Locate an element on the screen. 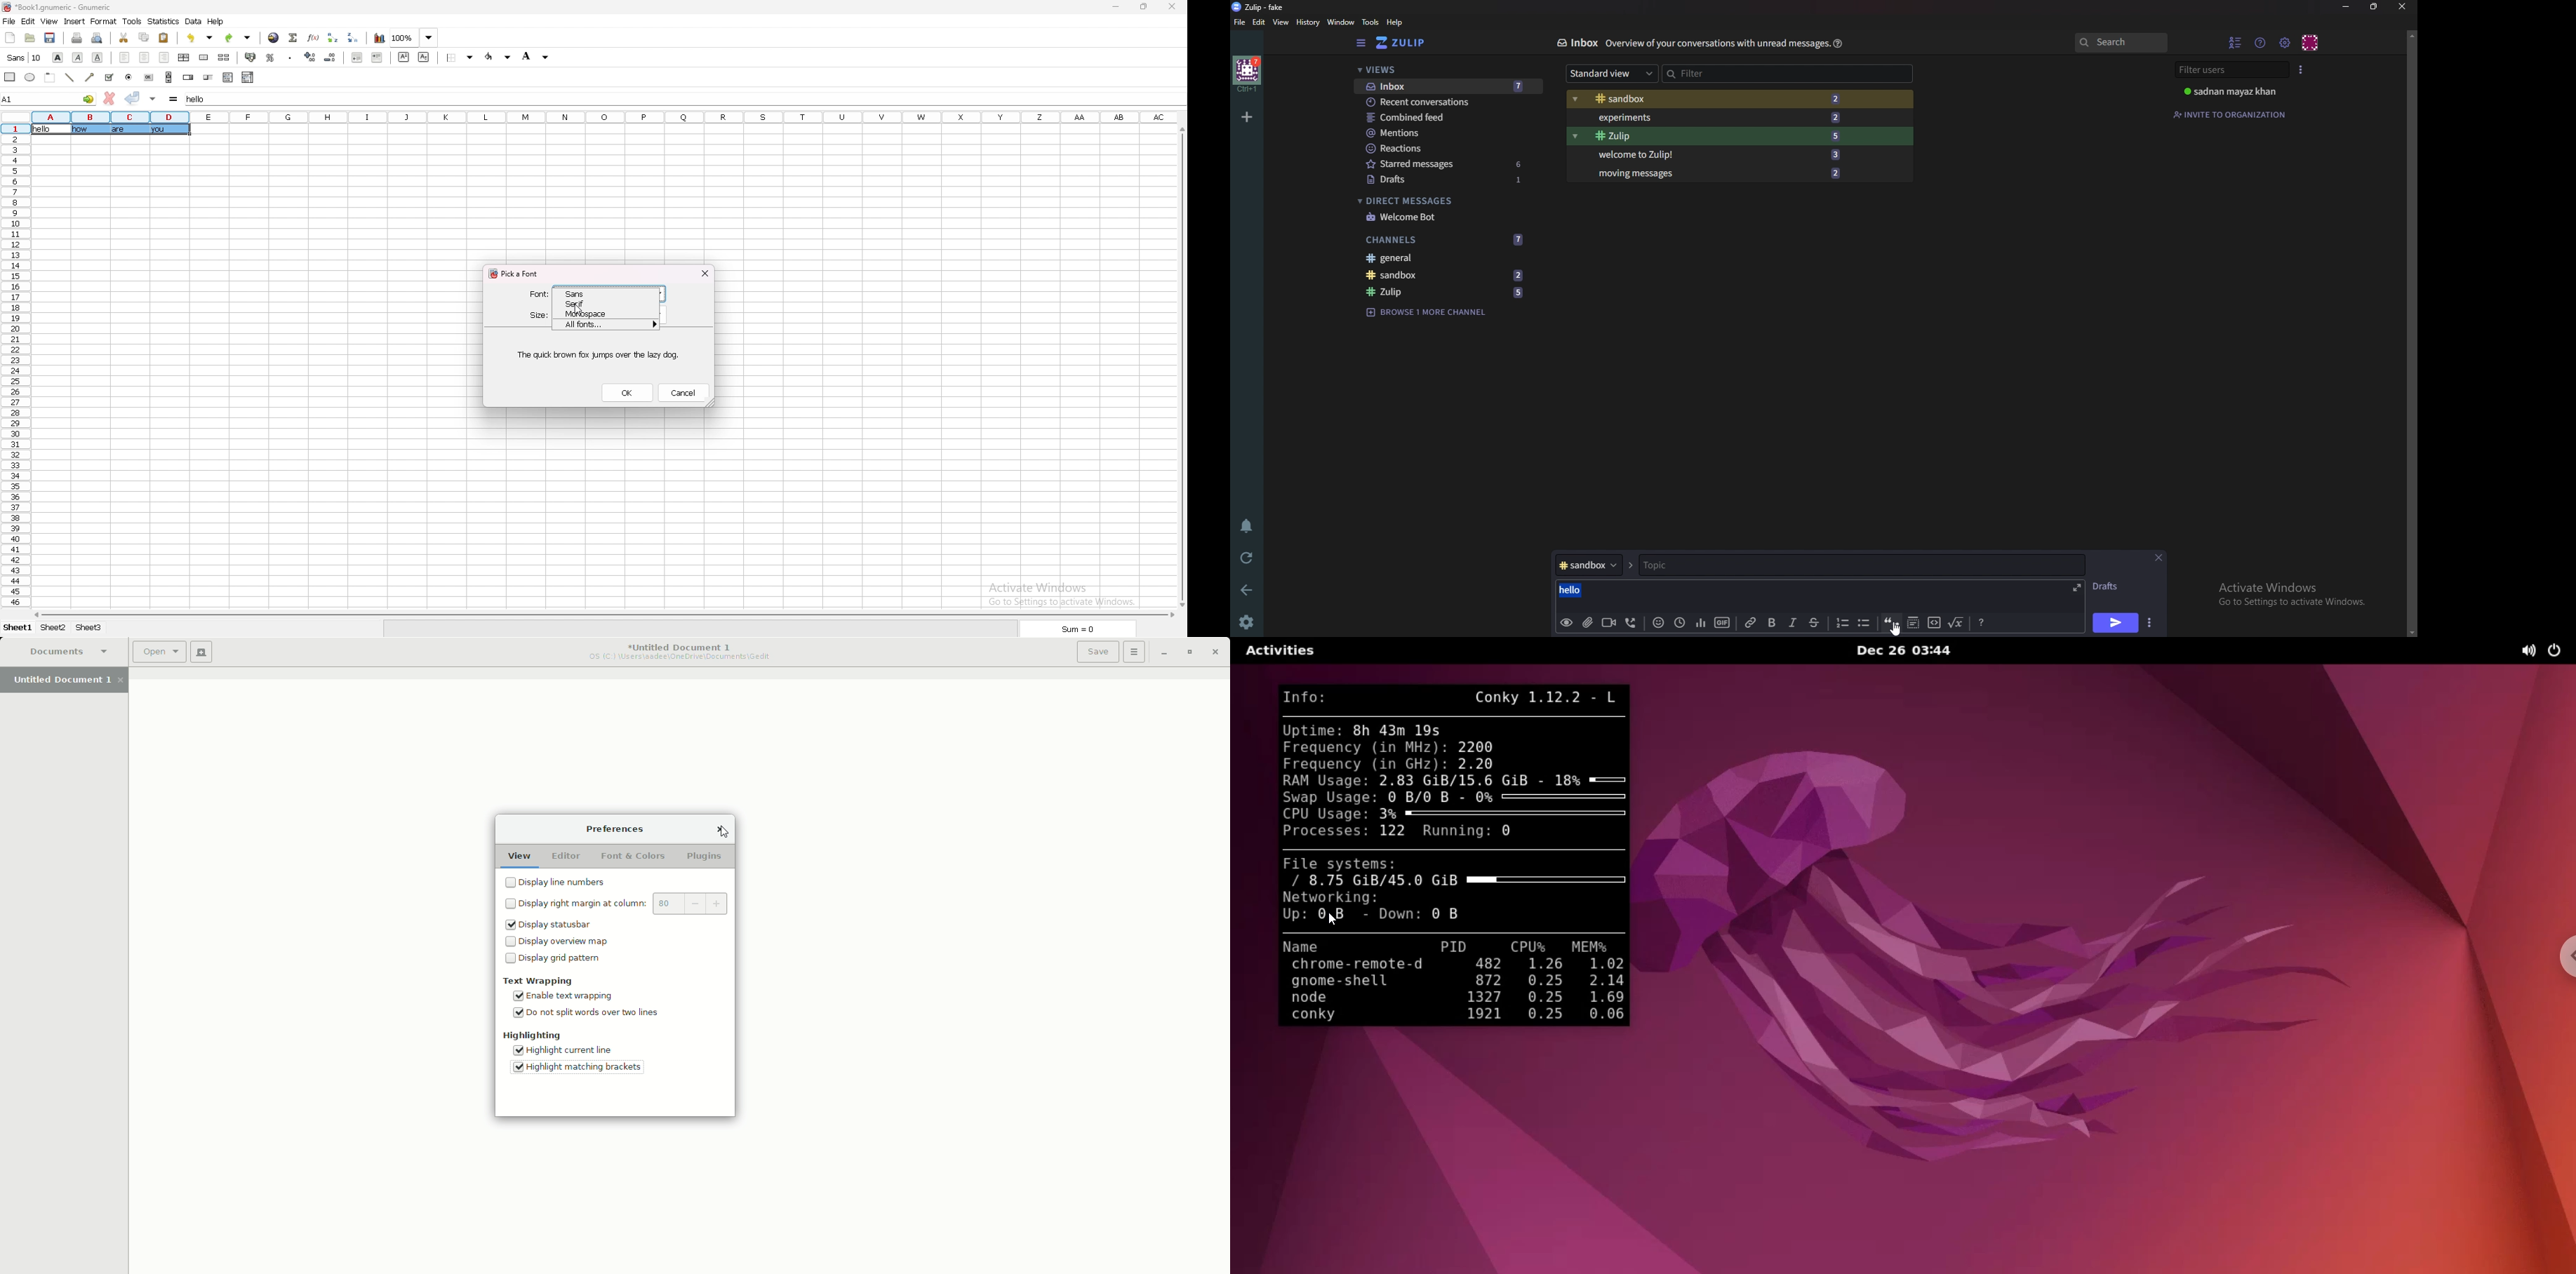 The height and width of the screenshot is (1288, 2576). Inbox is located at coordinates (1411, 85).